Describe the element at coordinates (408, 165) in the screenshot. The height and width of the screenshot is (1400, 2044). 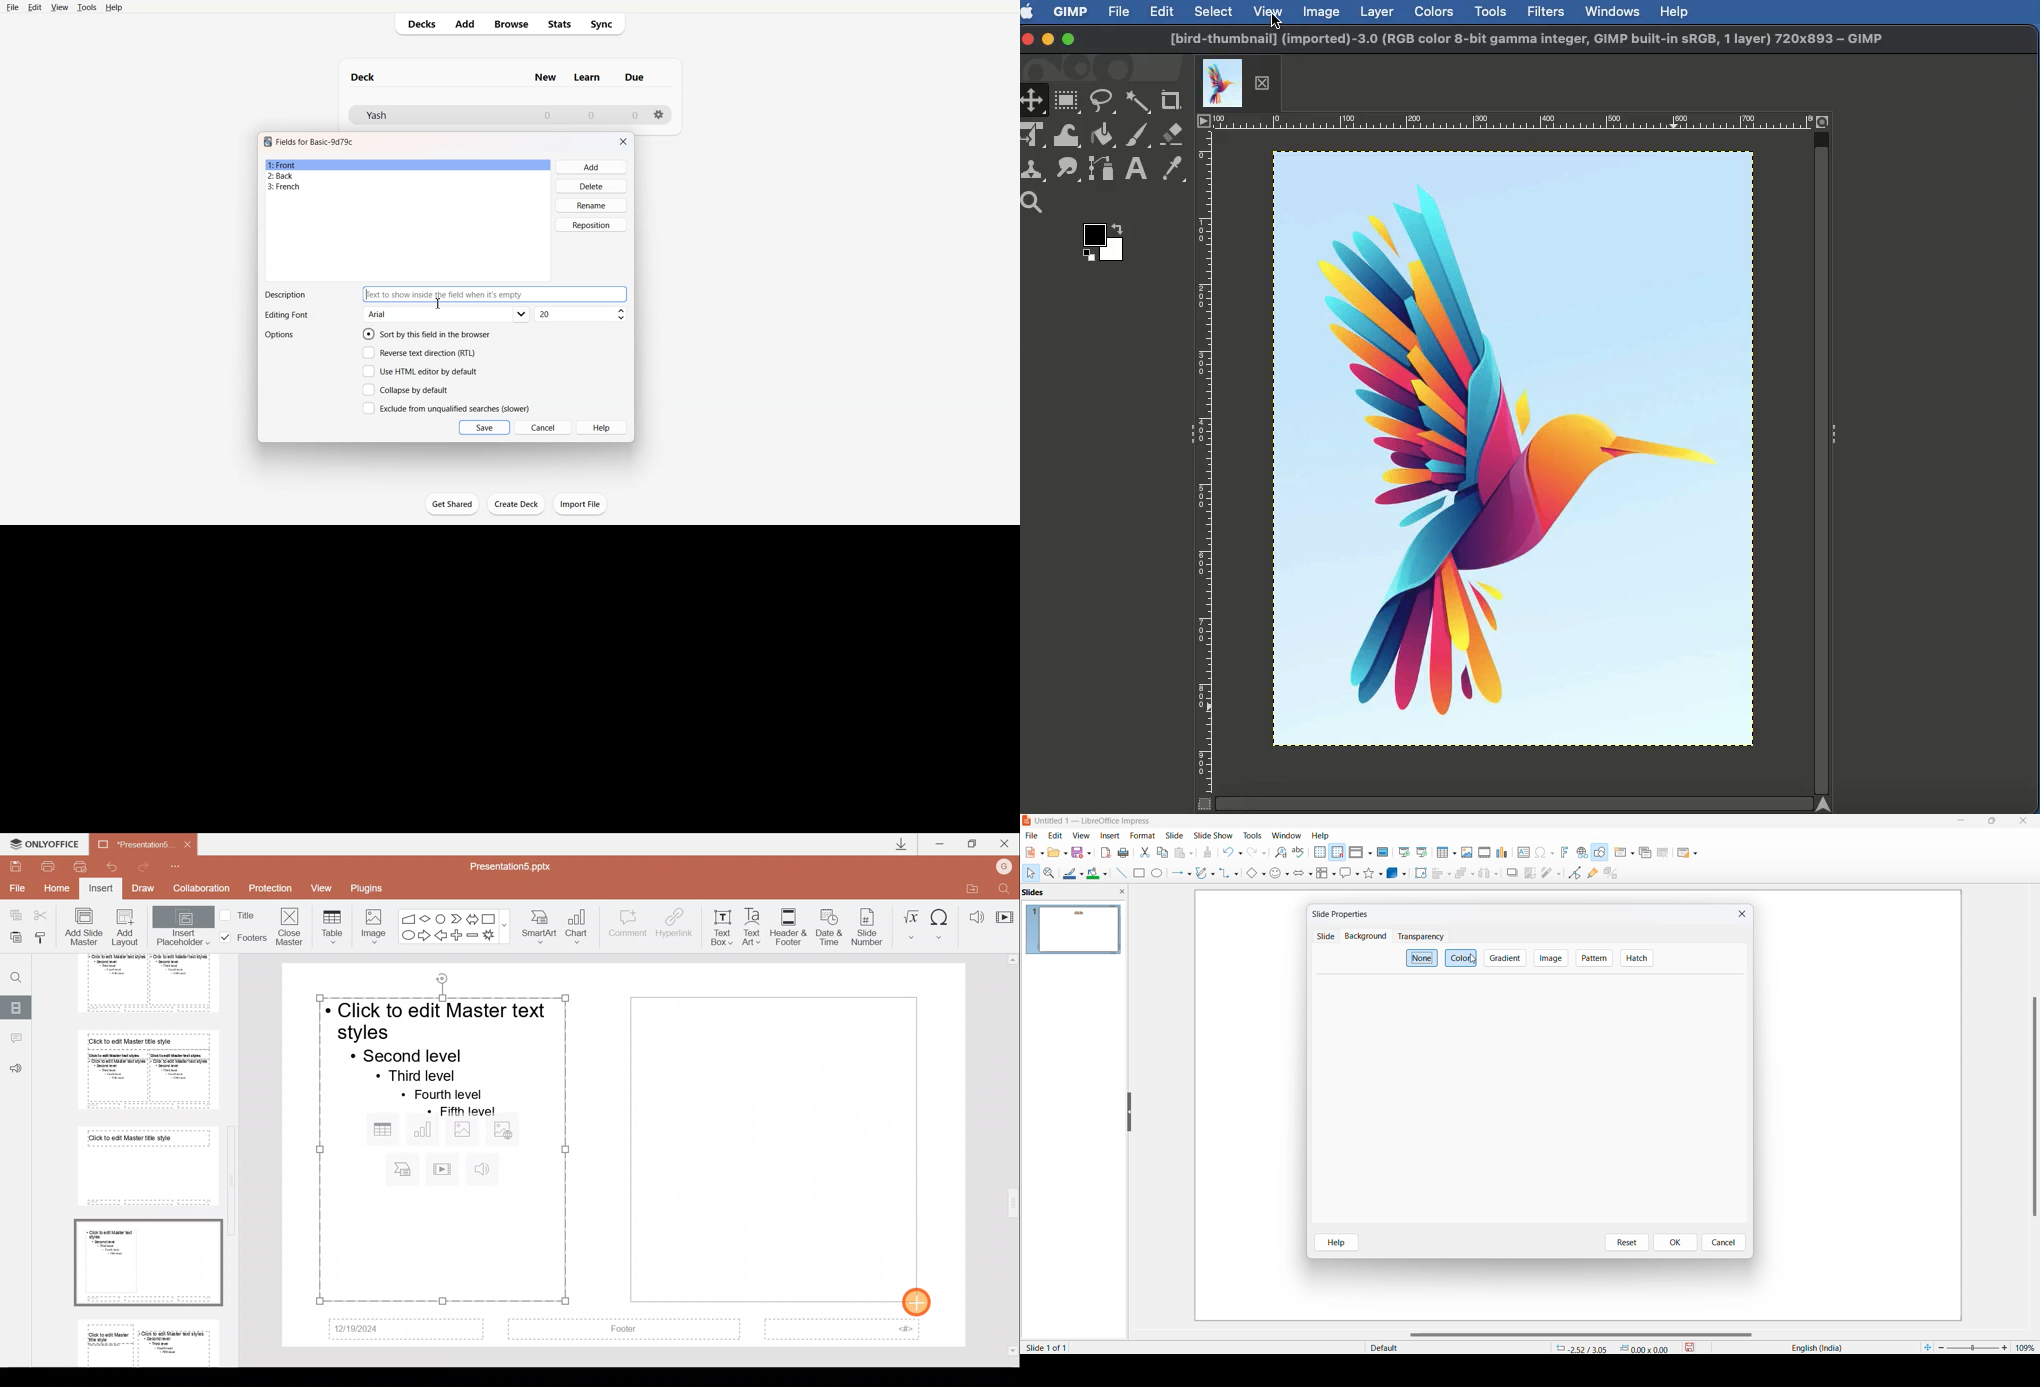
I see `Front` at that location.